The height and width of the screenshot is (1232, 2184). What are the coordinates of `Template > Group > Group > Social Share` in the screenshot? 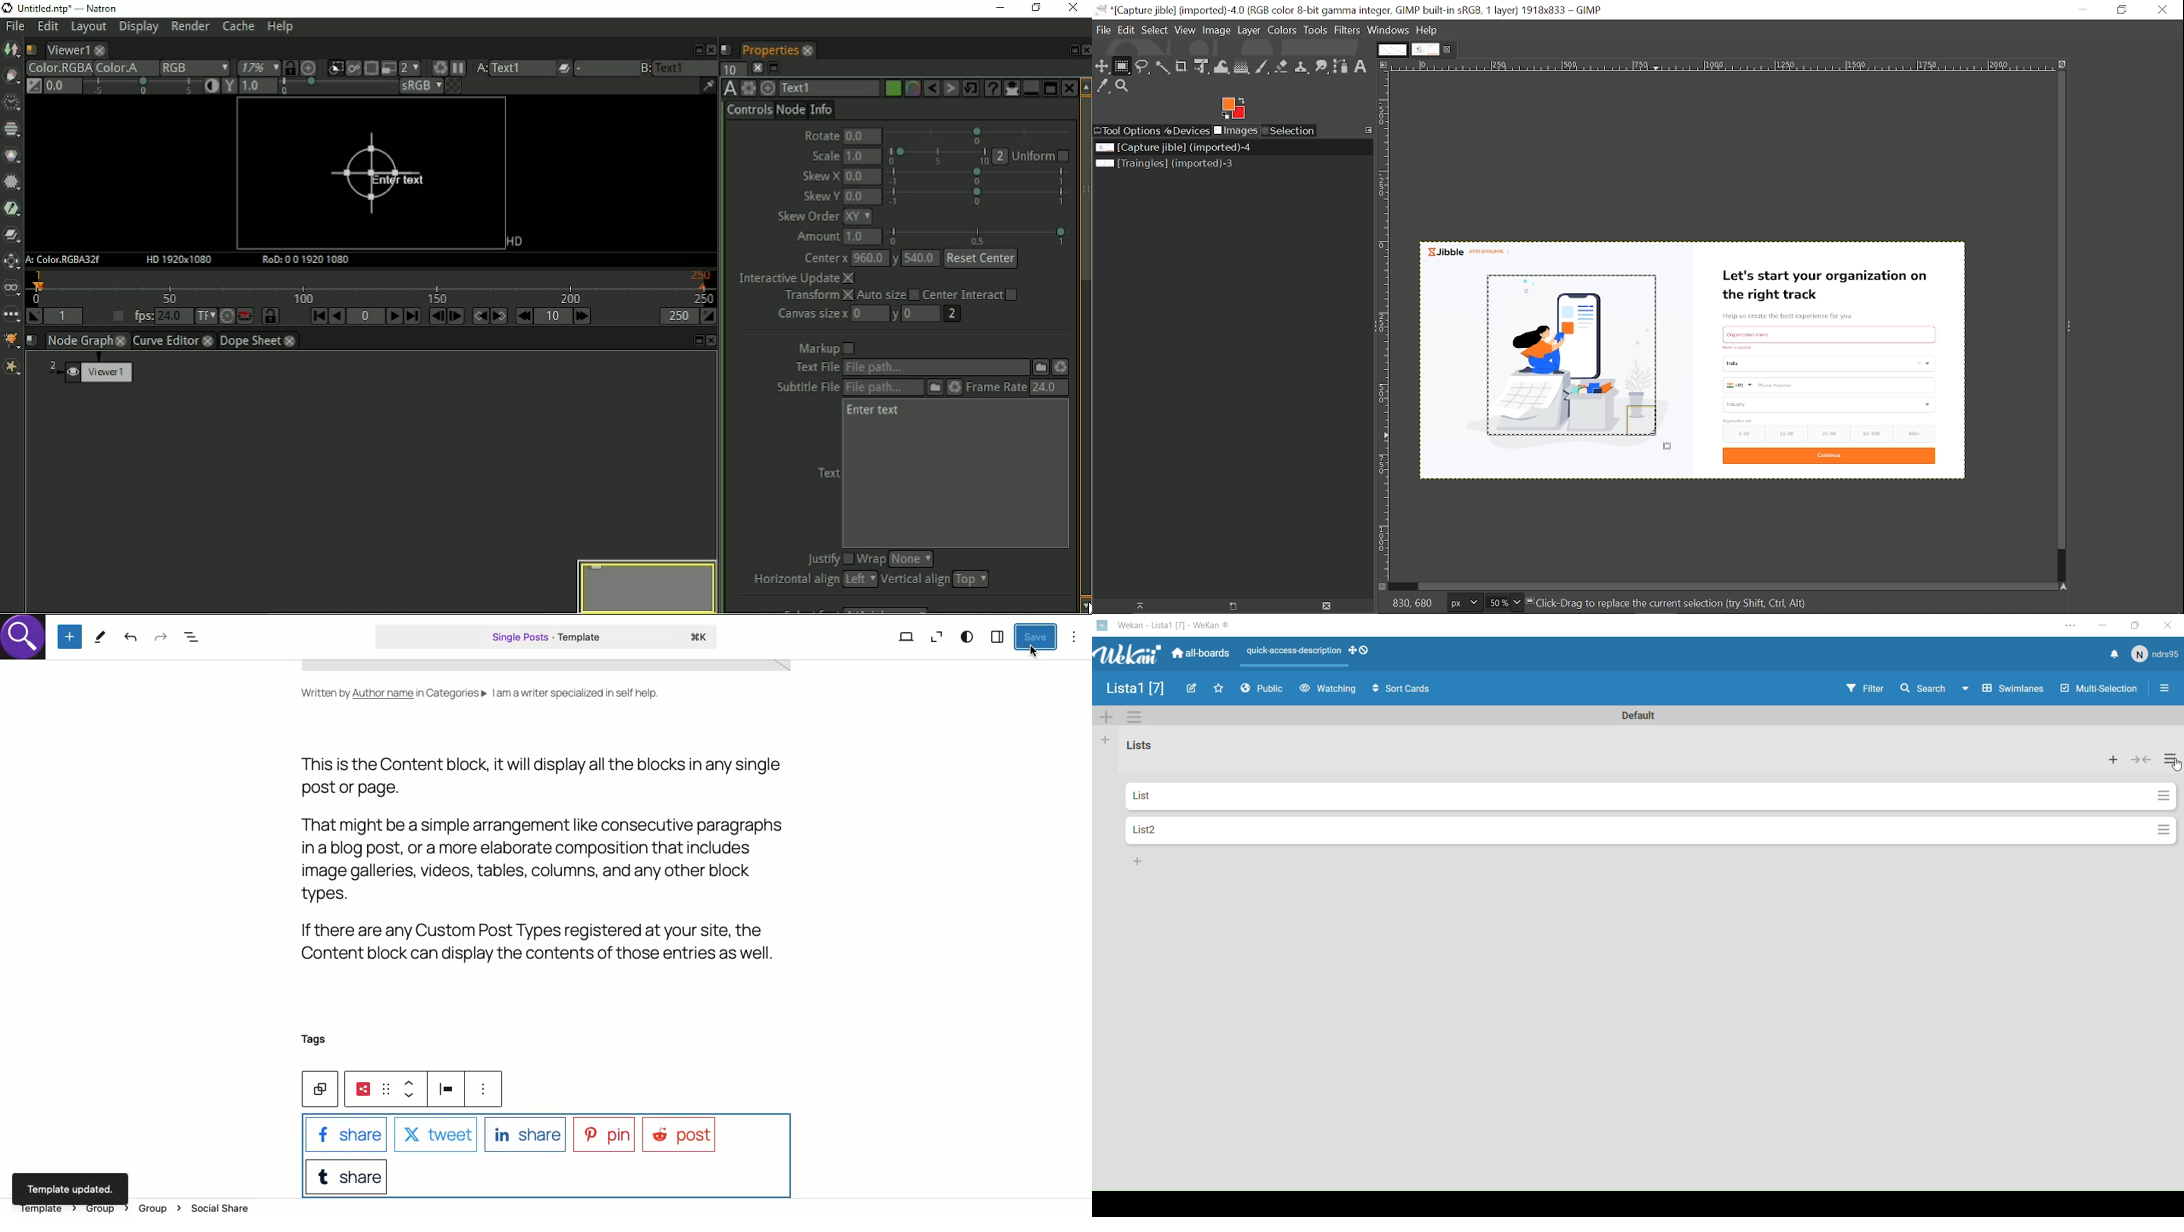 It's located at (140, 1211).